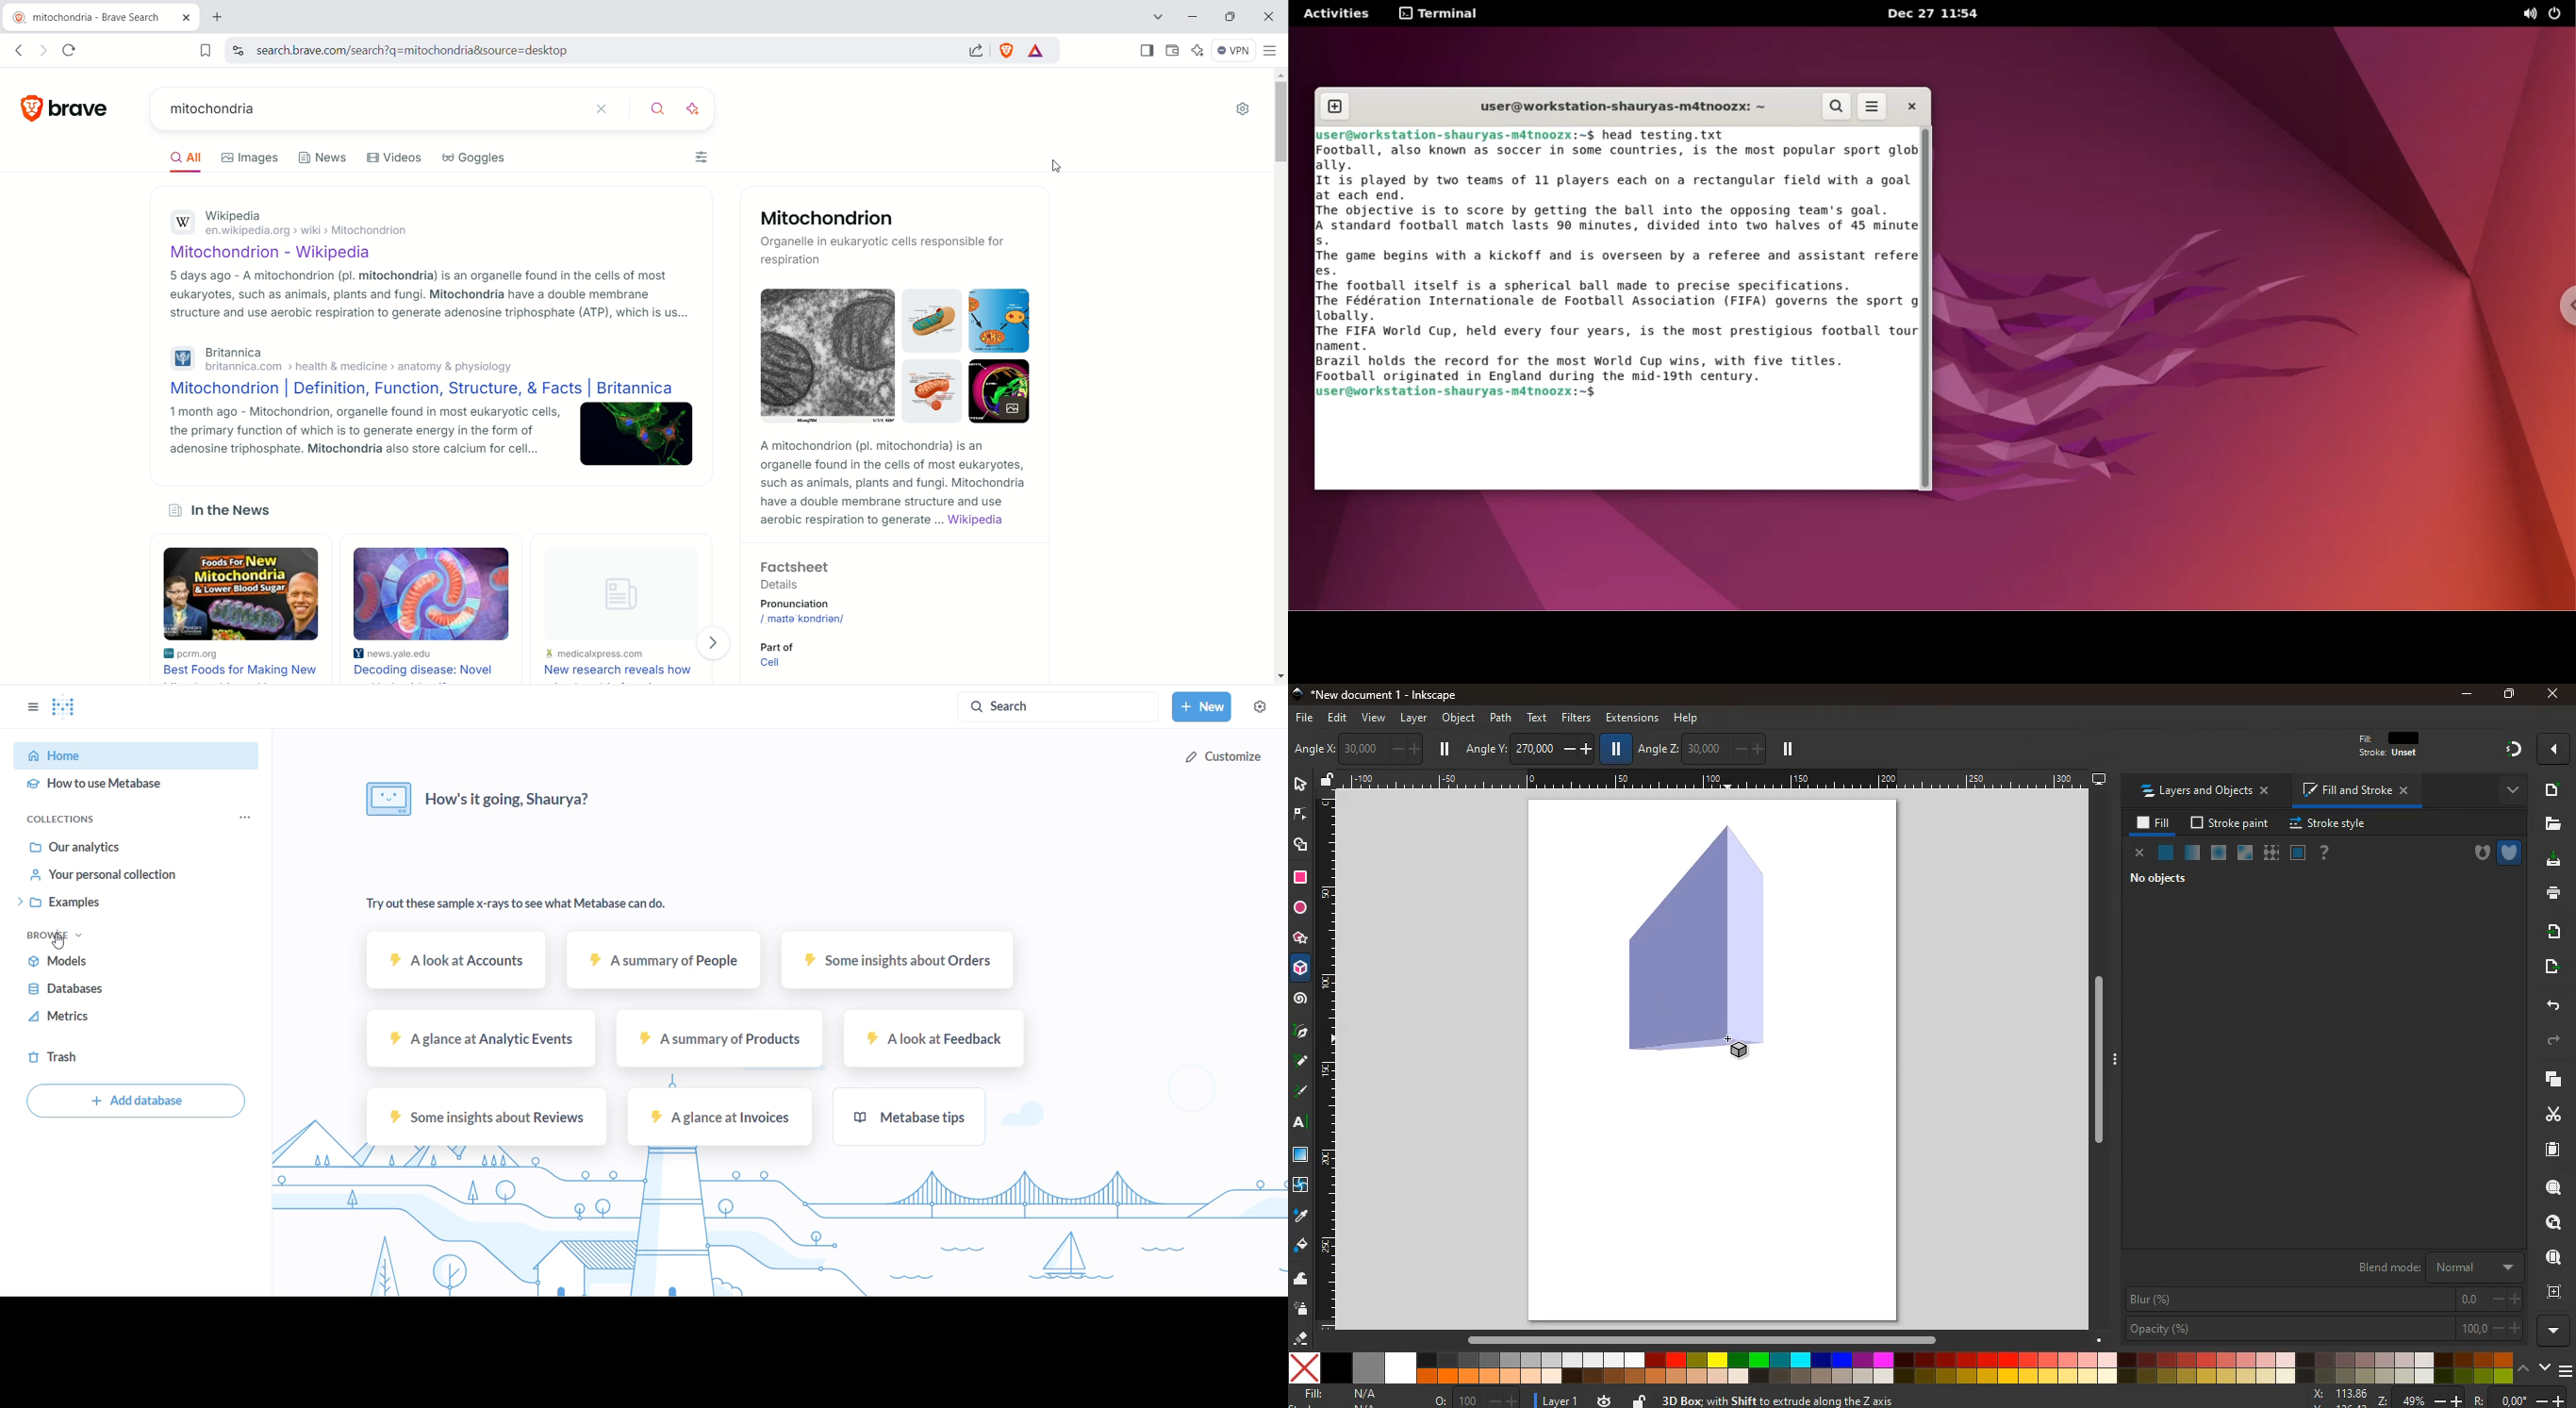 Image resolution: width=2576 pixels, height=1428 pixels. What do you see at coordinates (1300, 1033) in the screenshot?
I see `pic` at bounding box center [1300, 1033].